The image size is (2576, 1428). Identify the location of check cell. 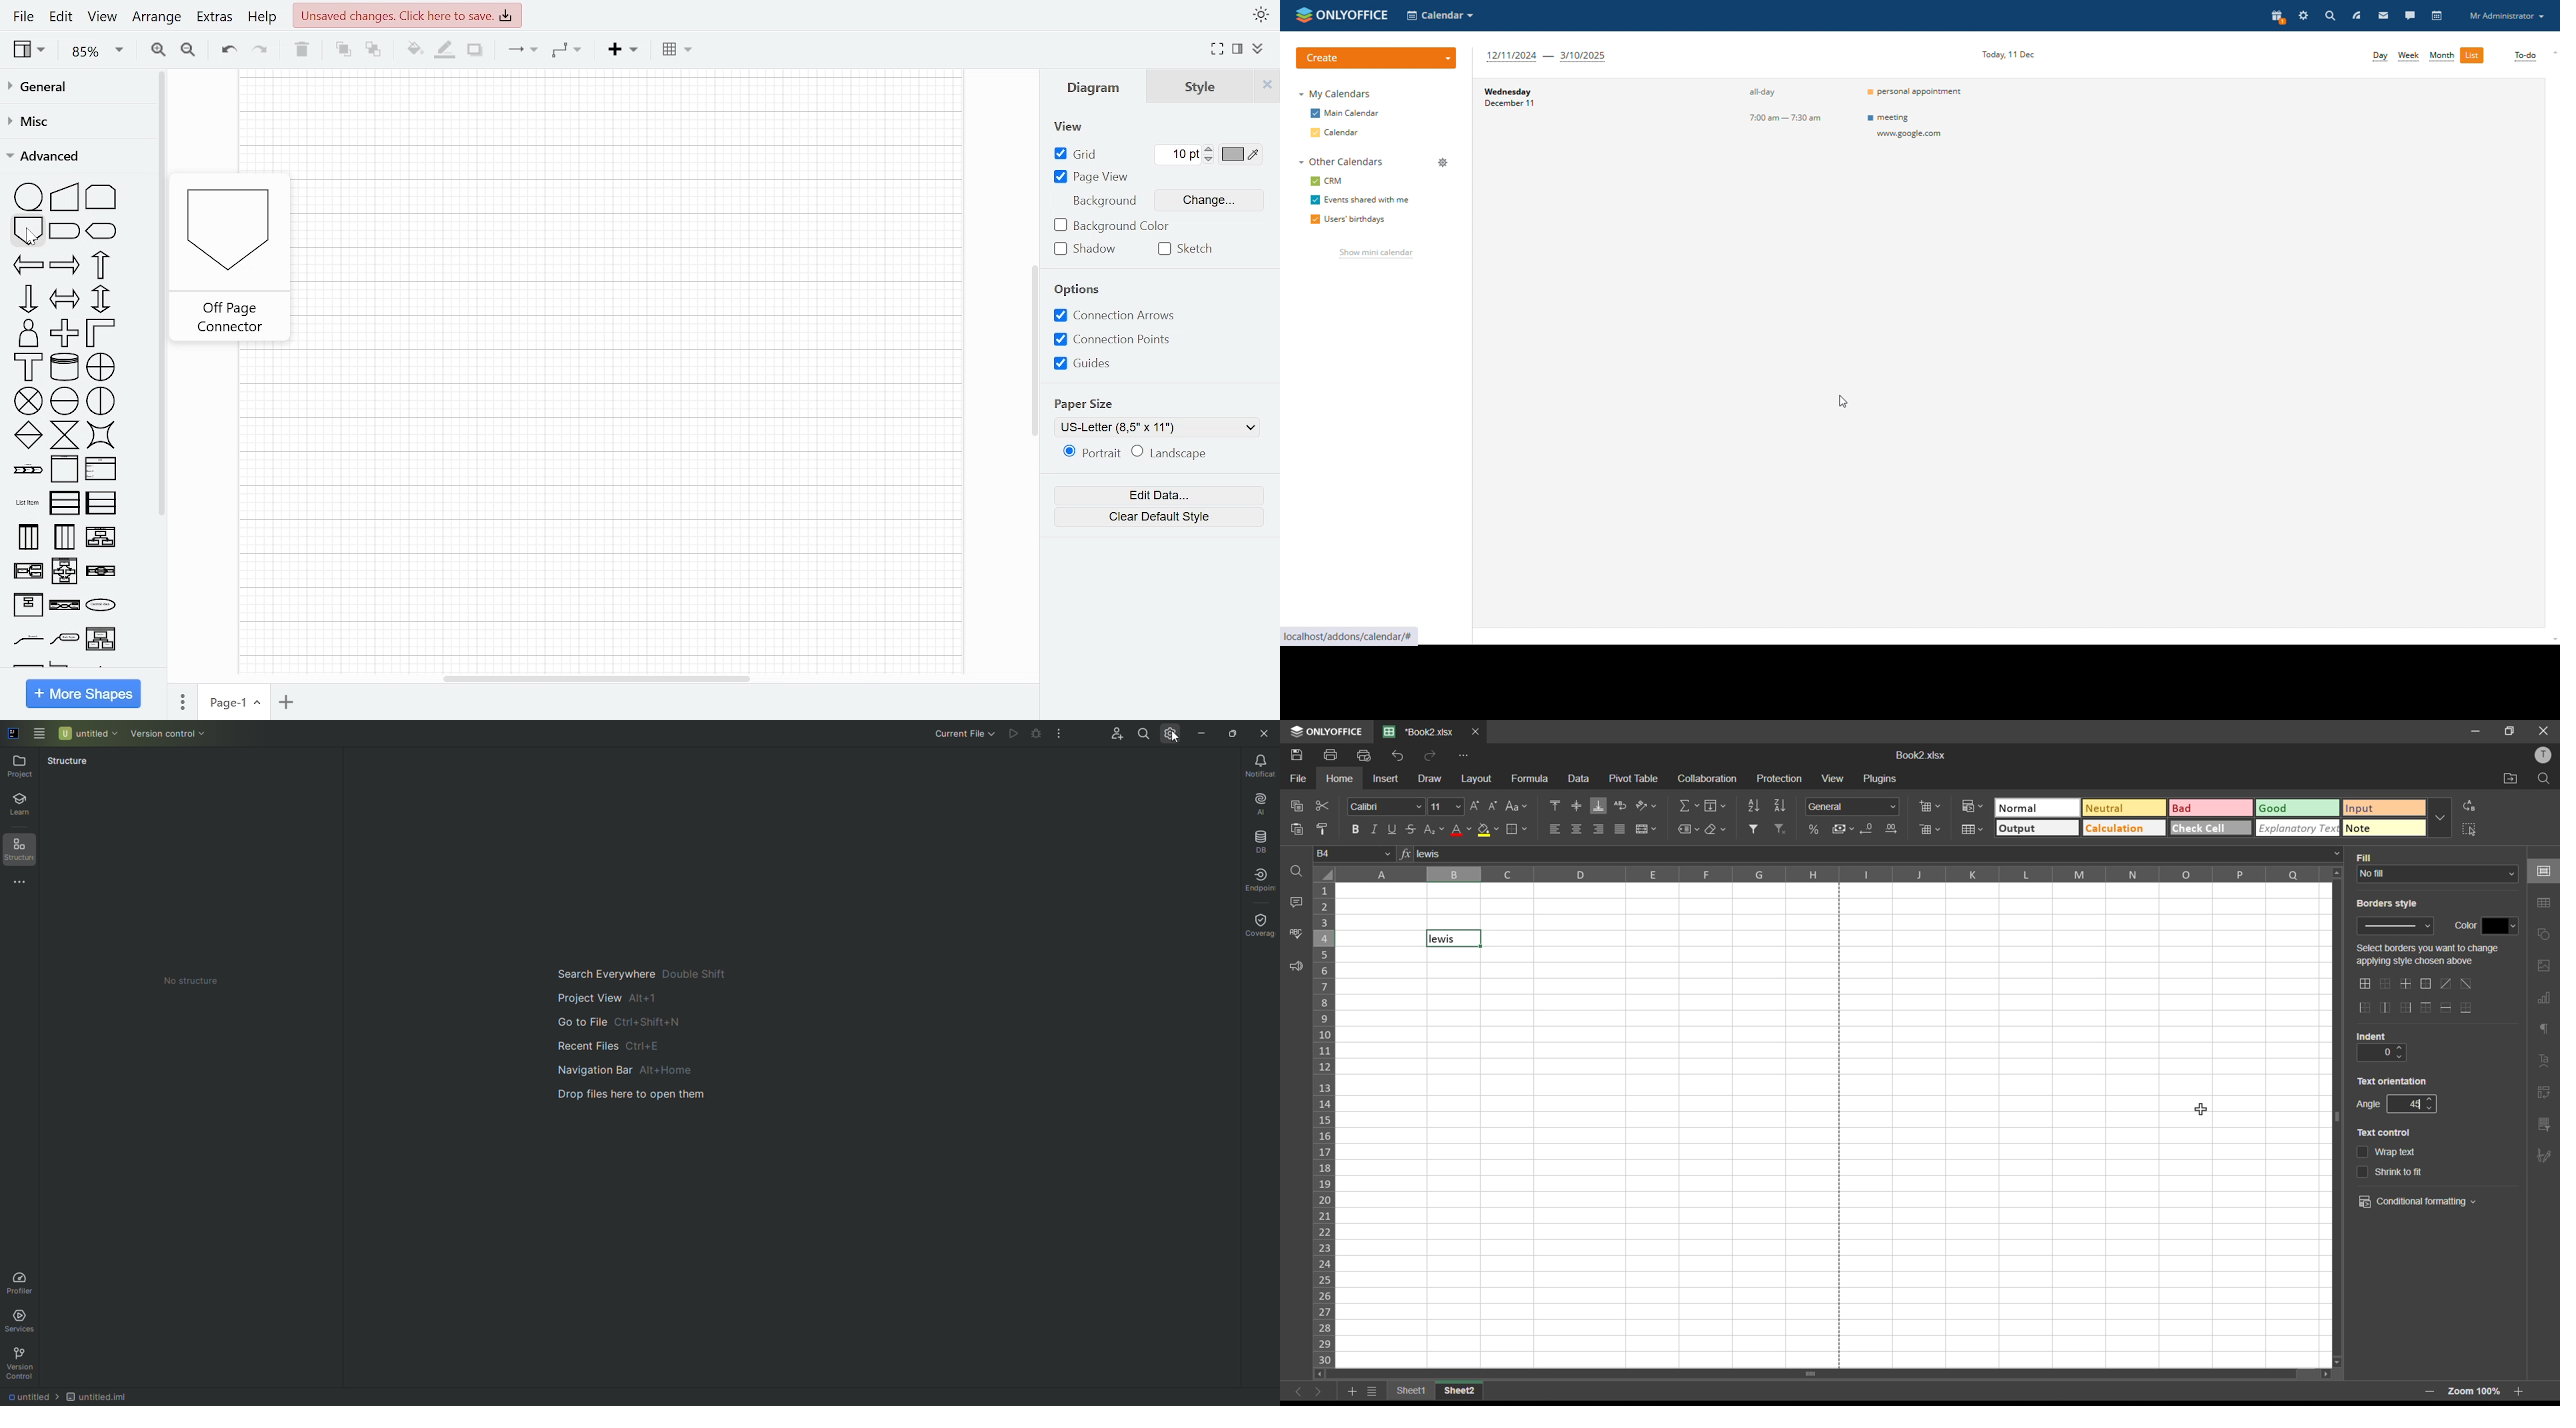
(2209, 827).